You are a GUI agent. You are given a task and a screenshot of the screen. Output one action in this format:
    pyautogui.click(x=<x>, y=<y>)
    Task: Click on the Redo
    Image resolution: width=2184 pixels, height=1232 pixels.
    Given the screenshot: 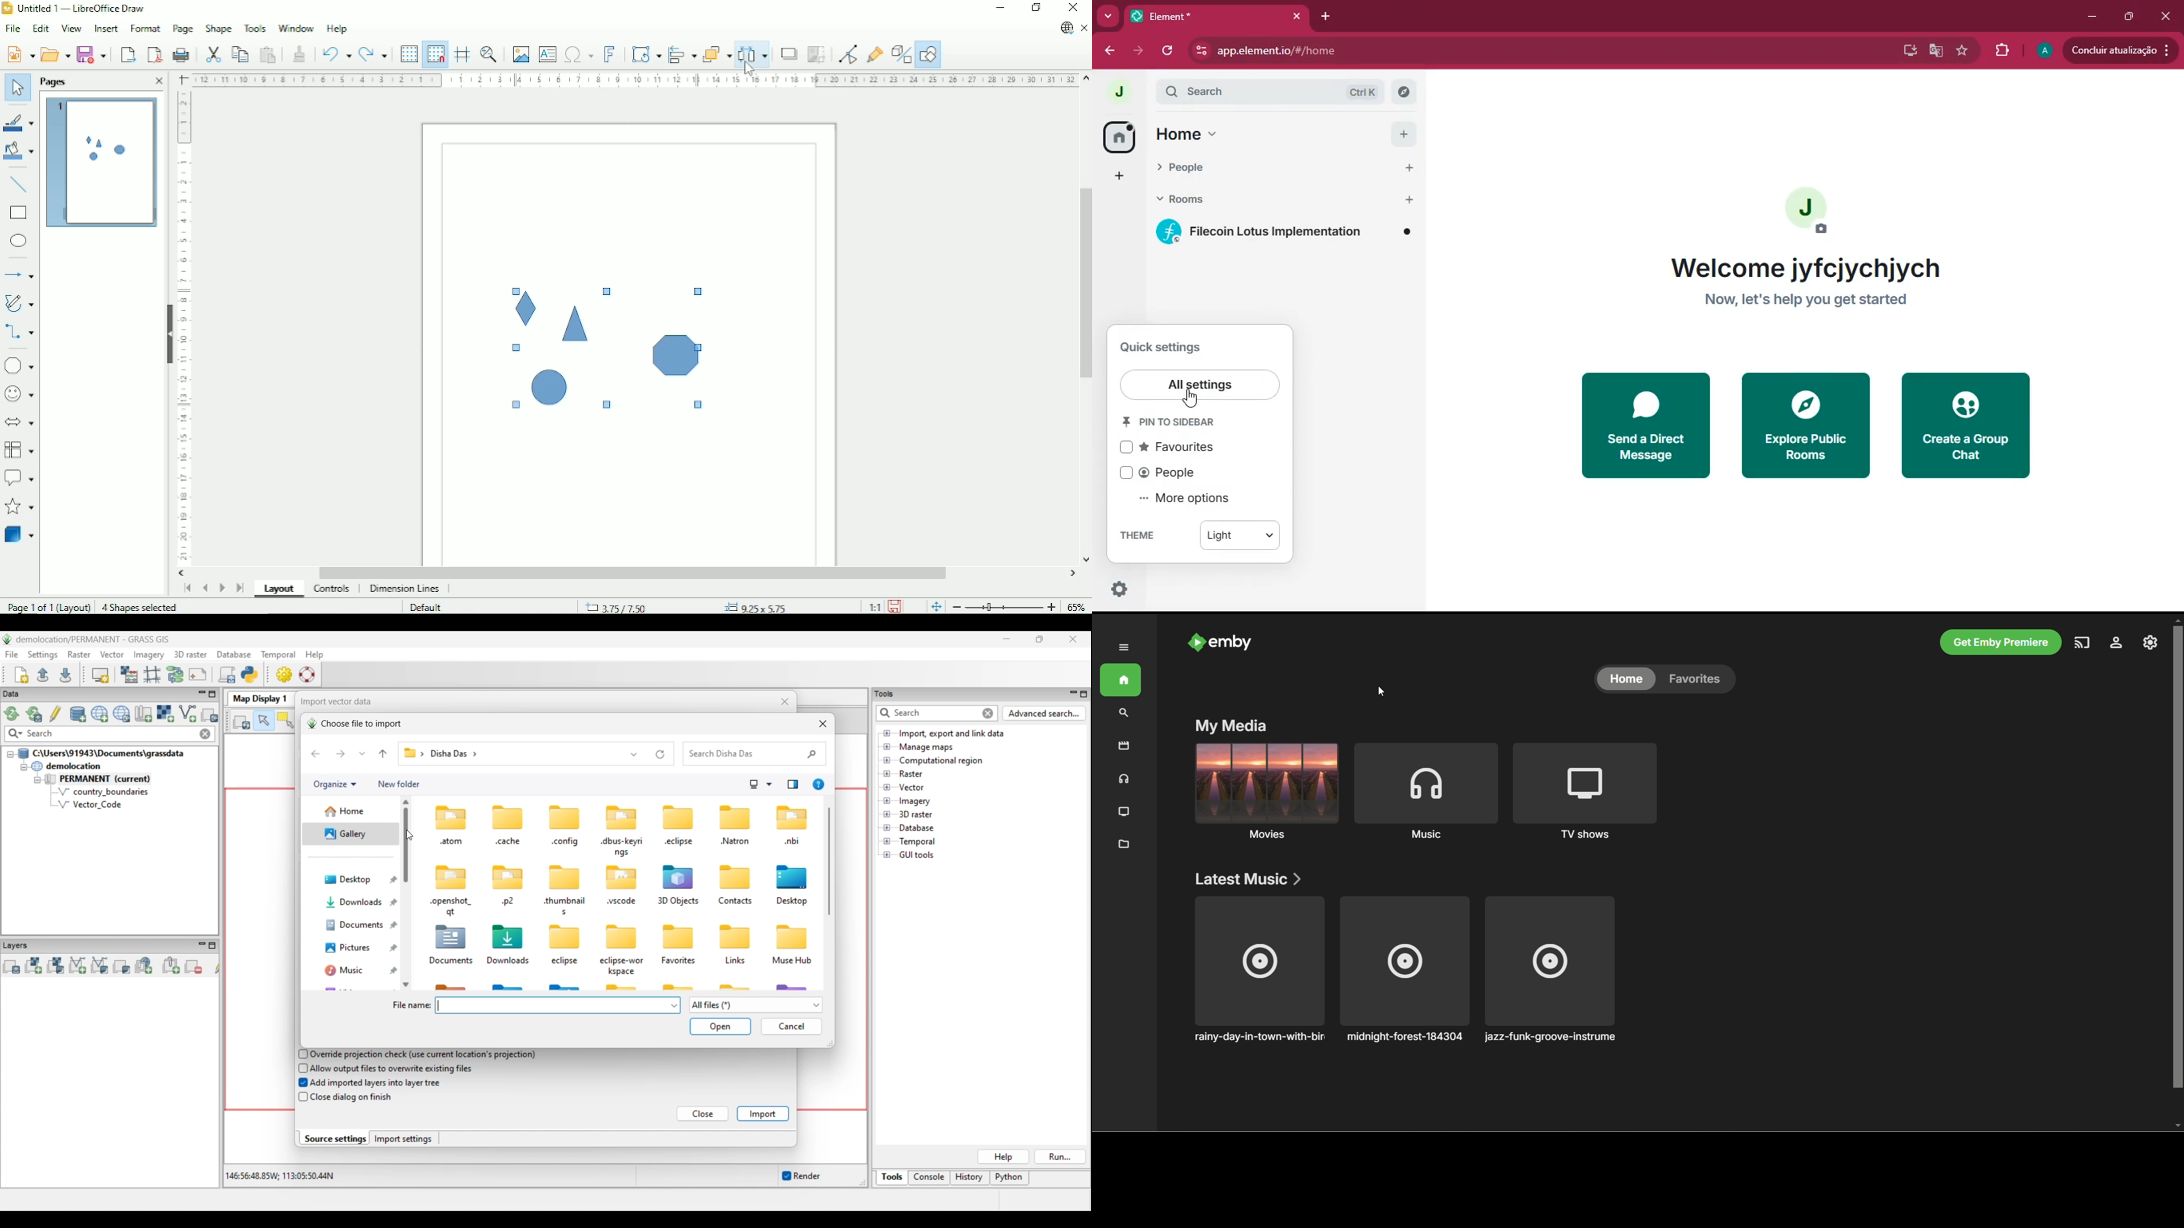 What is the action you would take?
    pyautogui.click(x=374, y=55)
    